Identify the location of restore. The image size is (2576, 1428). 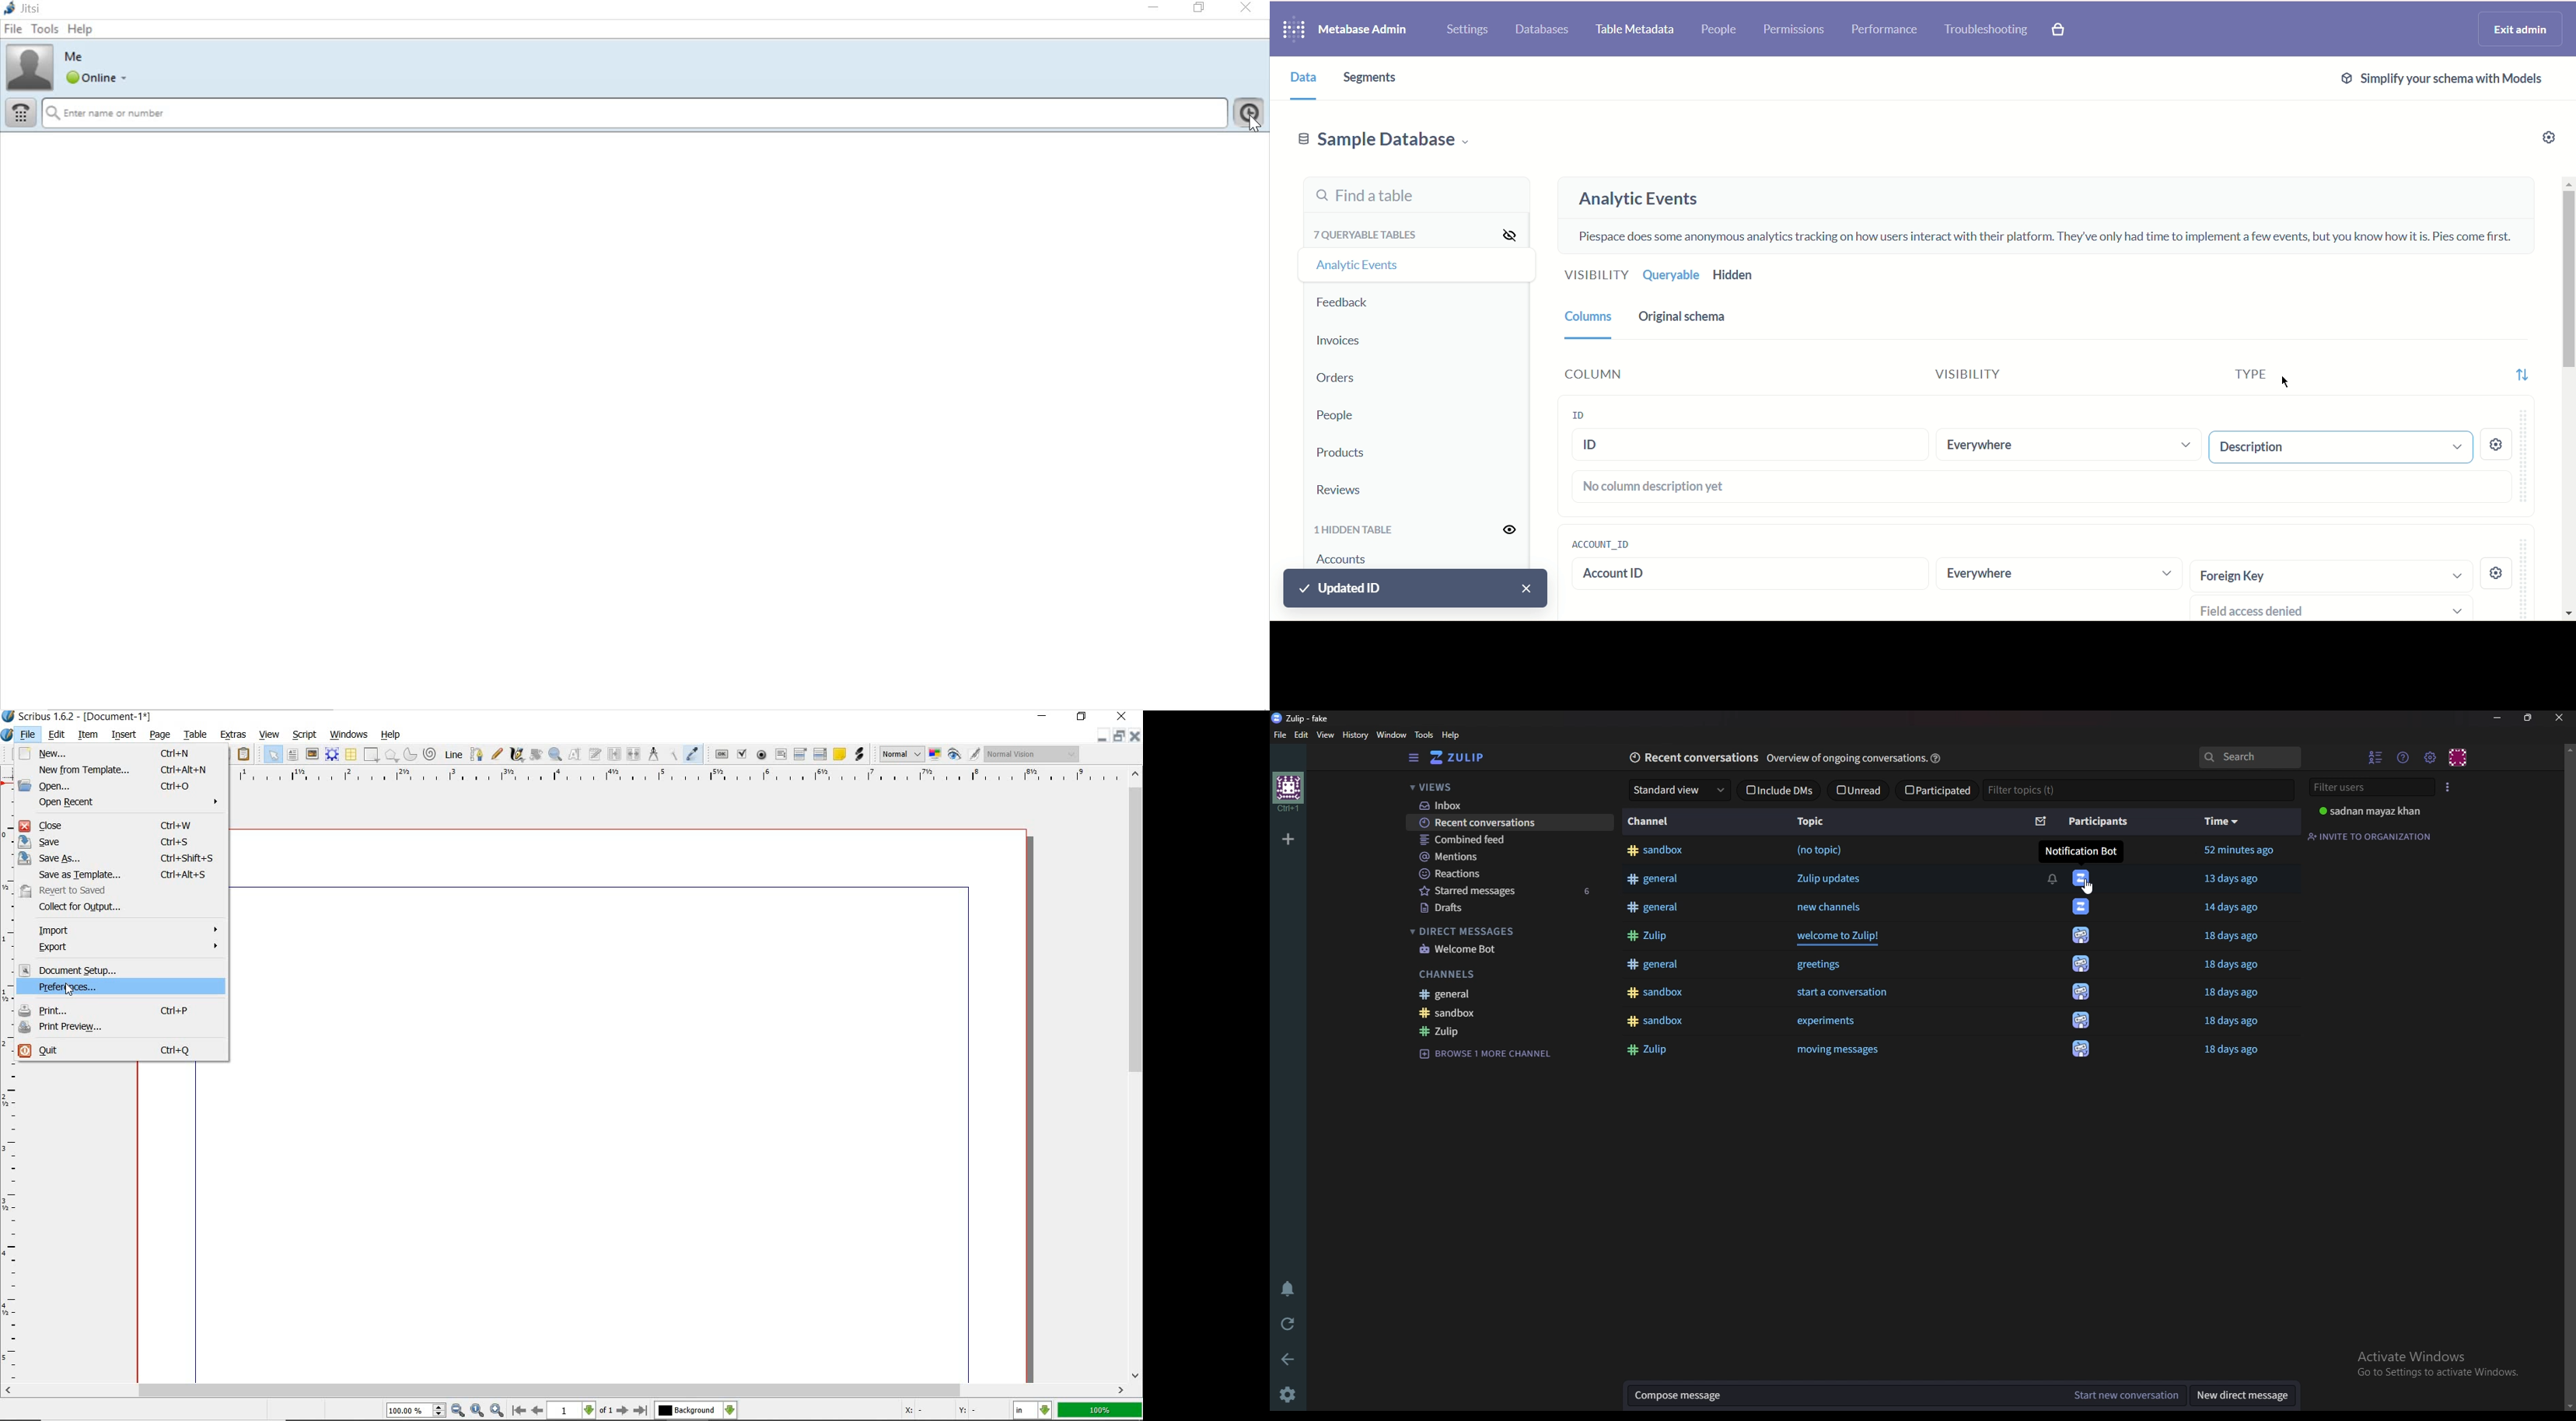
(1083, 717).